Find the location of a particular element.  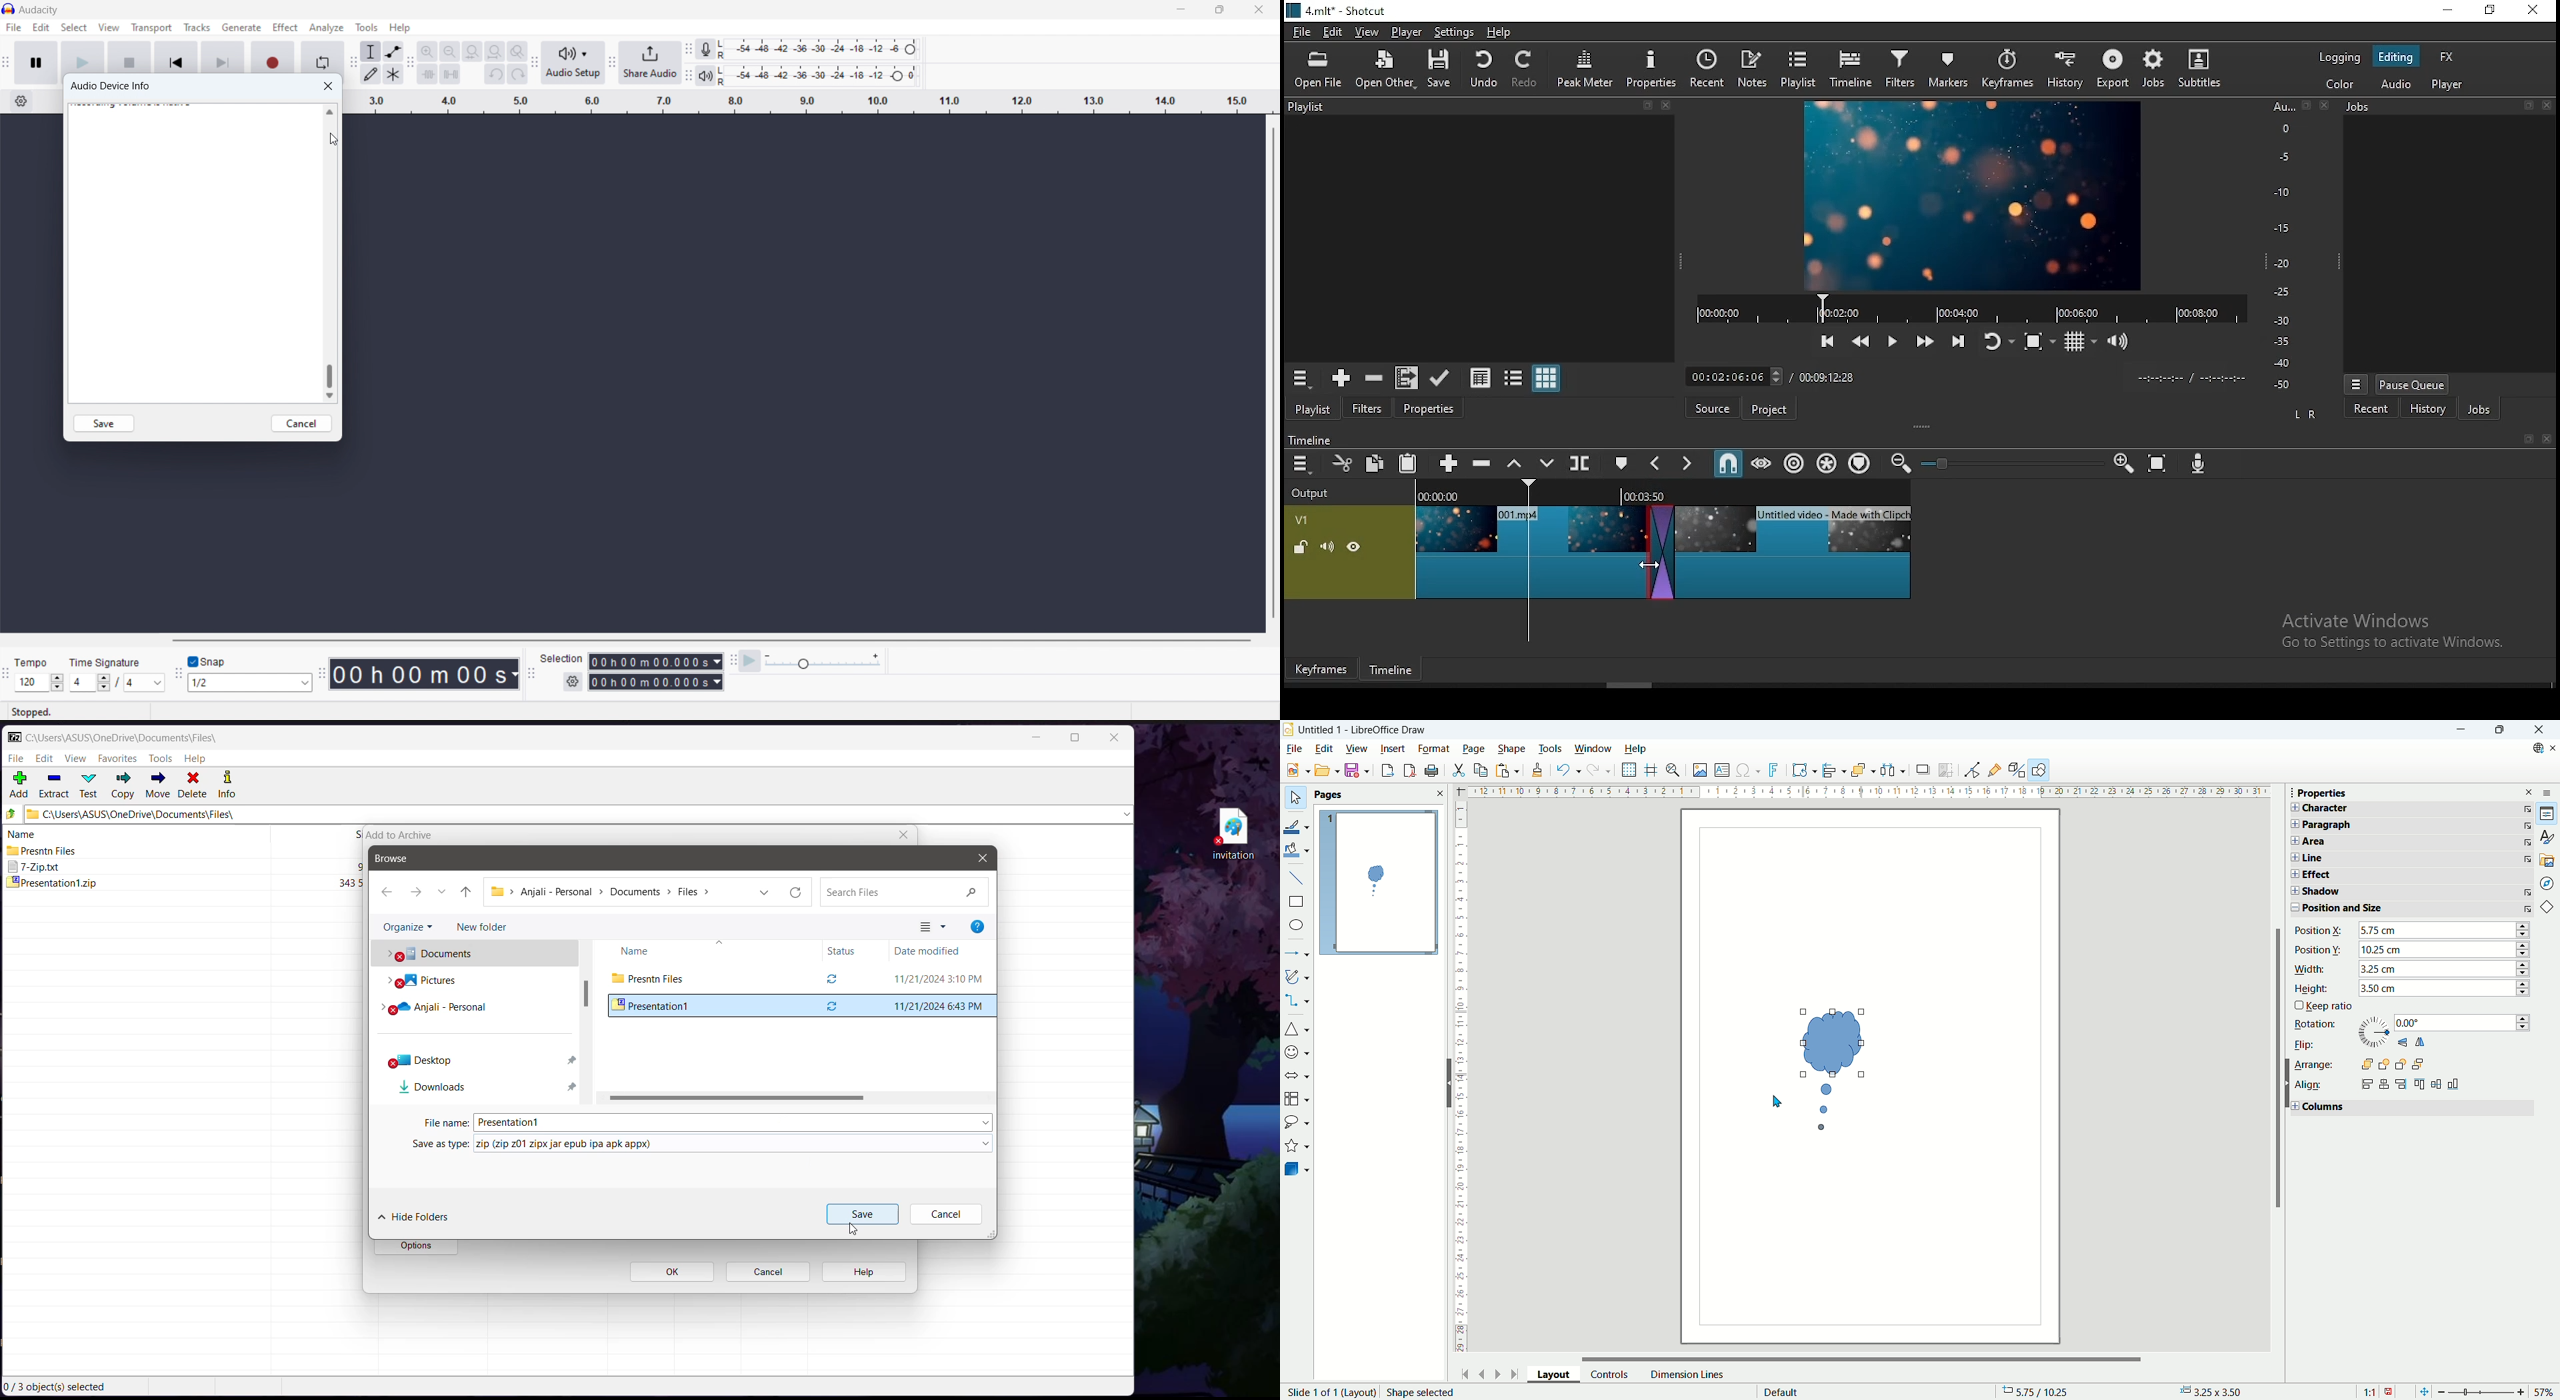

add files to playlist is located at coordinates (1403, 378).